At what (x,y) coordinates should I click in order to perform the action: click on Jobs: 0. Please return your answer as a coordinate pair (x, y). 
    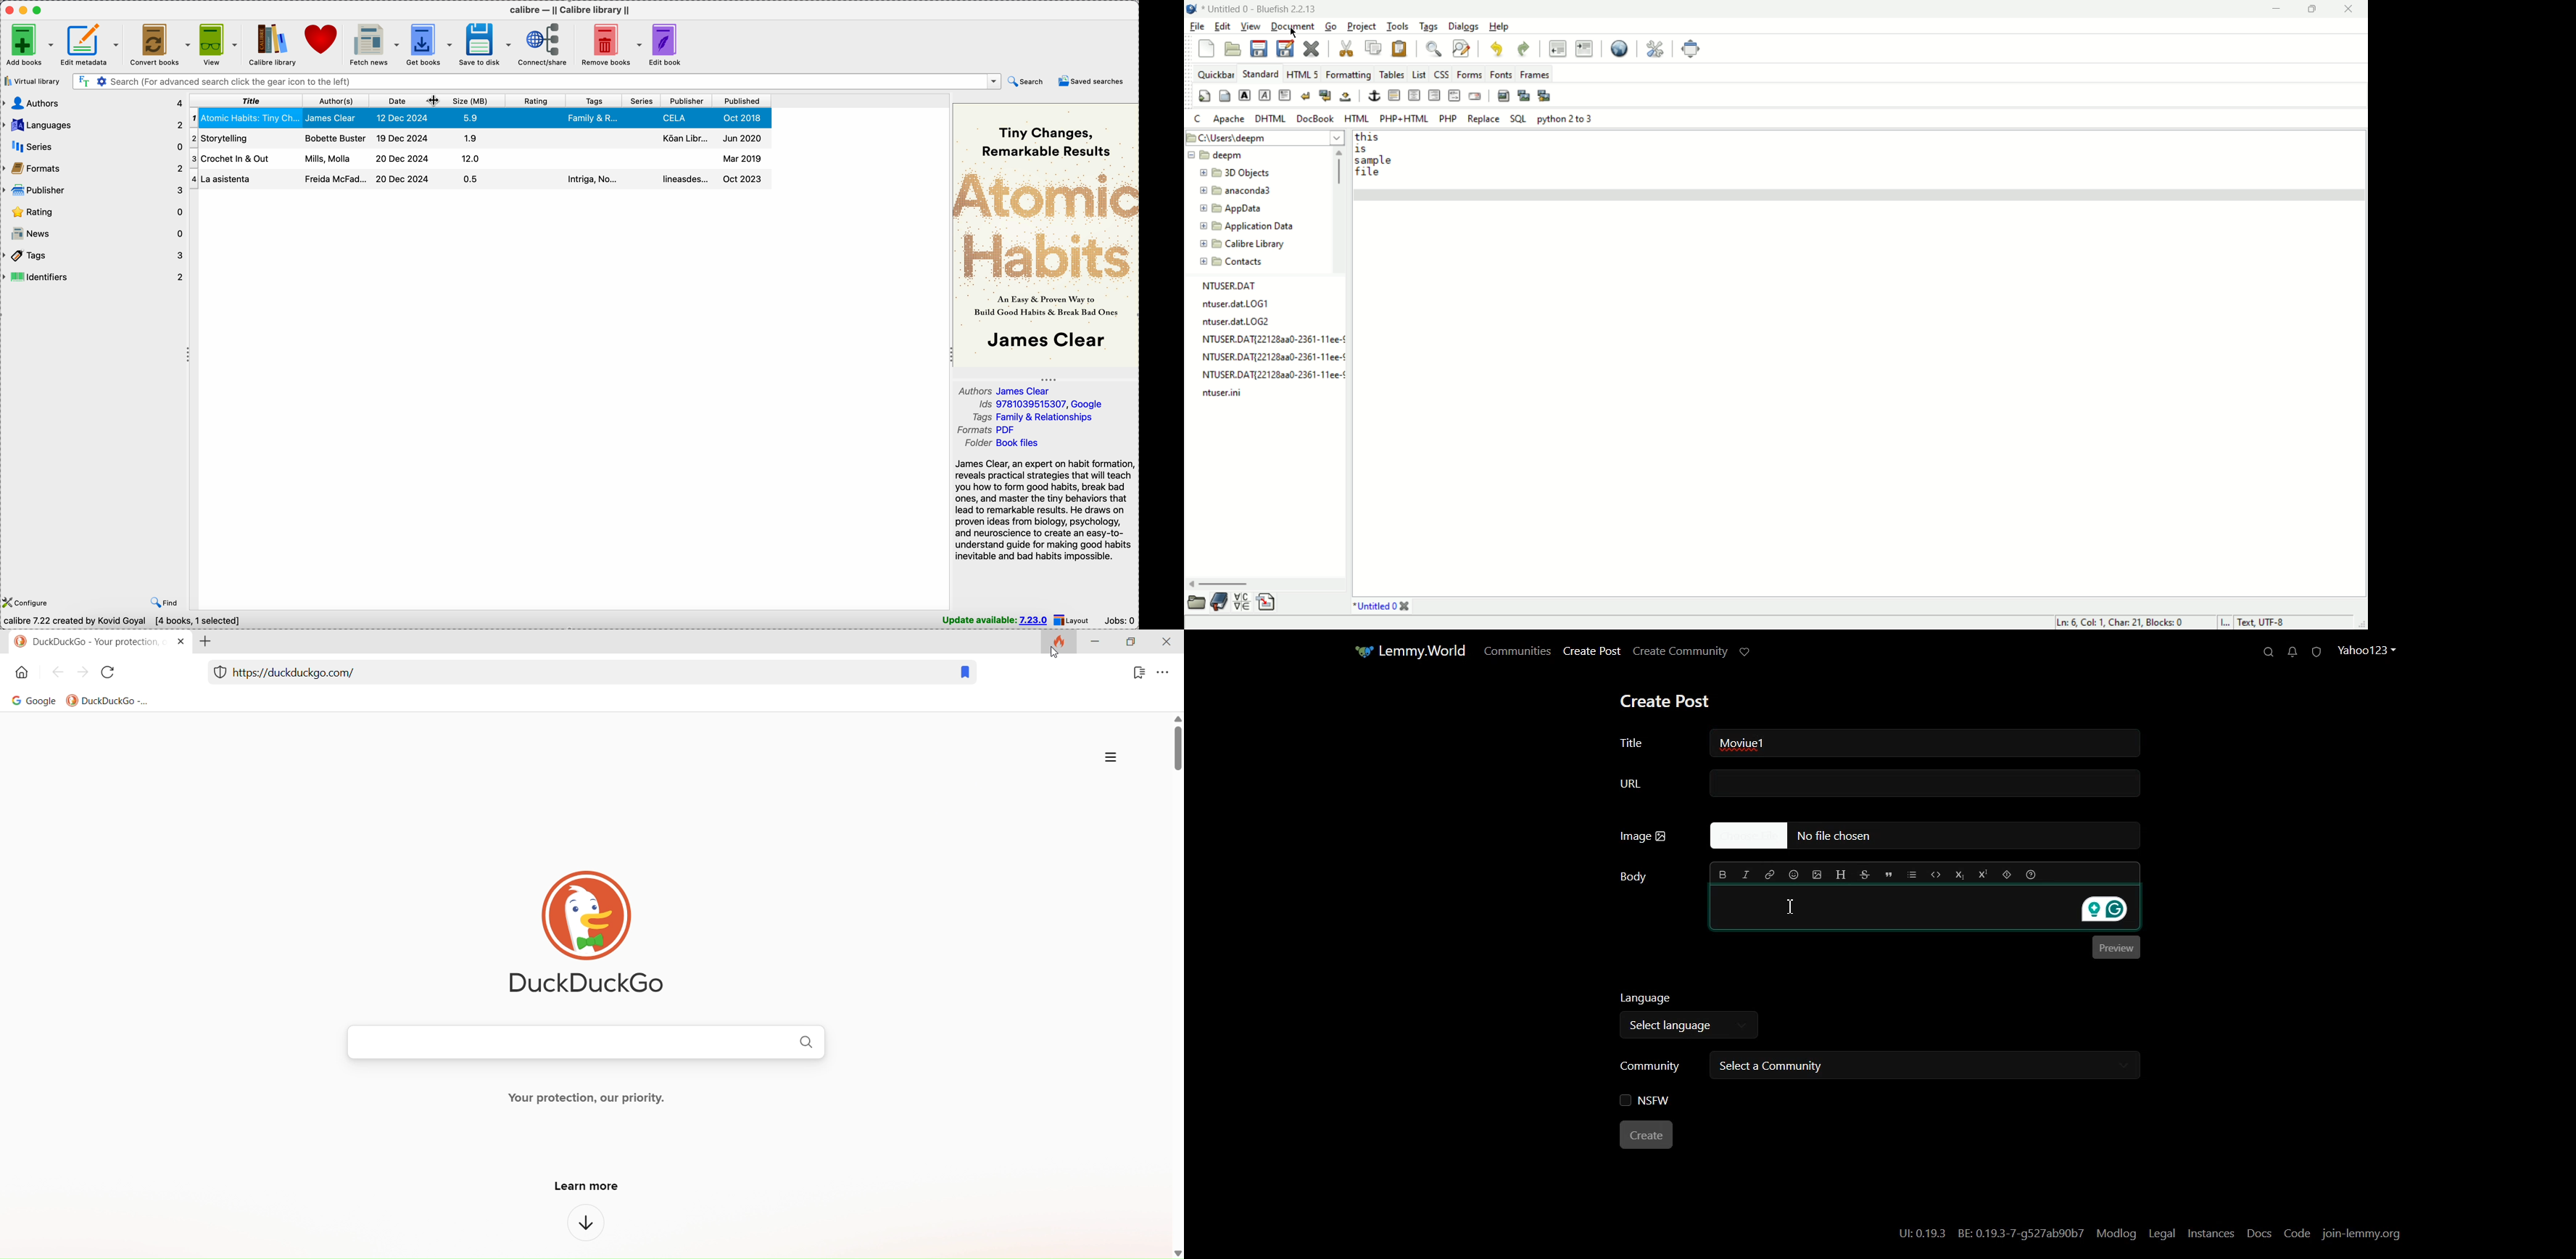
    Looking at the image, I should click on (1119, 620).